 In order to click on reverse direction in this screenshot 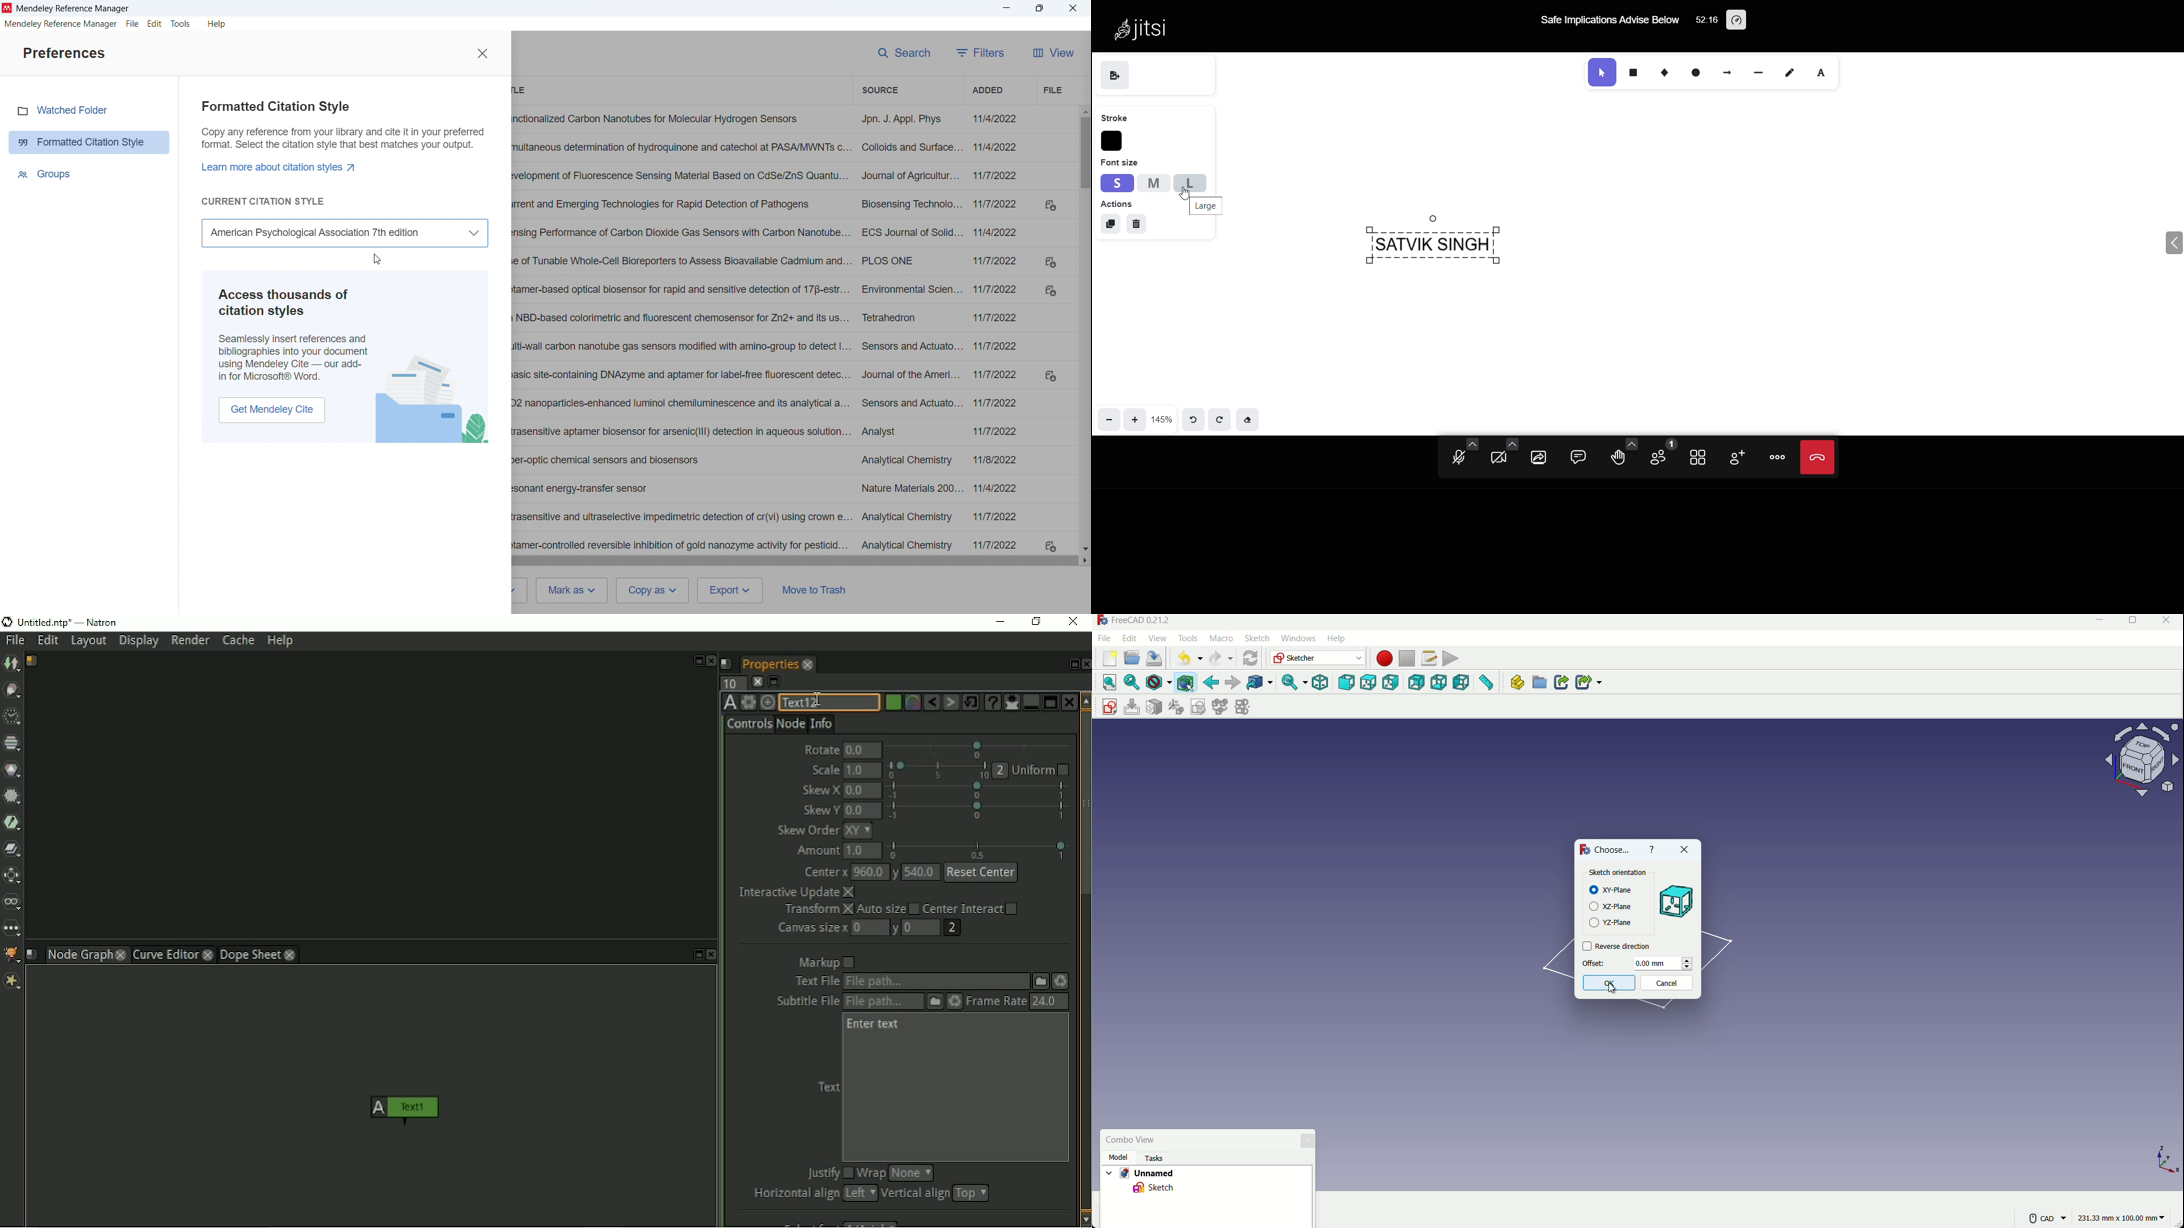, I will do `click(1618, 947)`.